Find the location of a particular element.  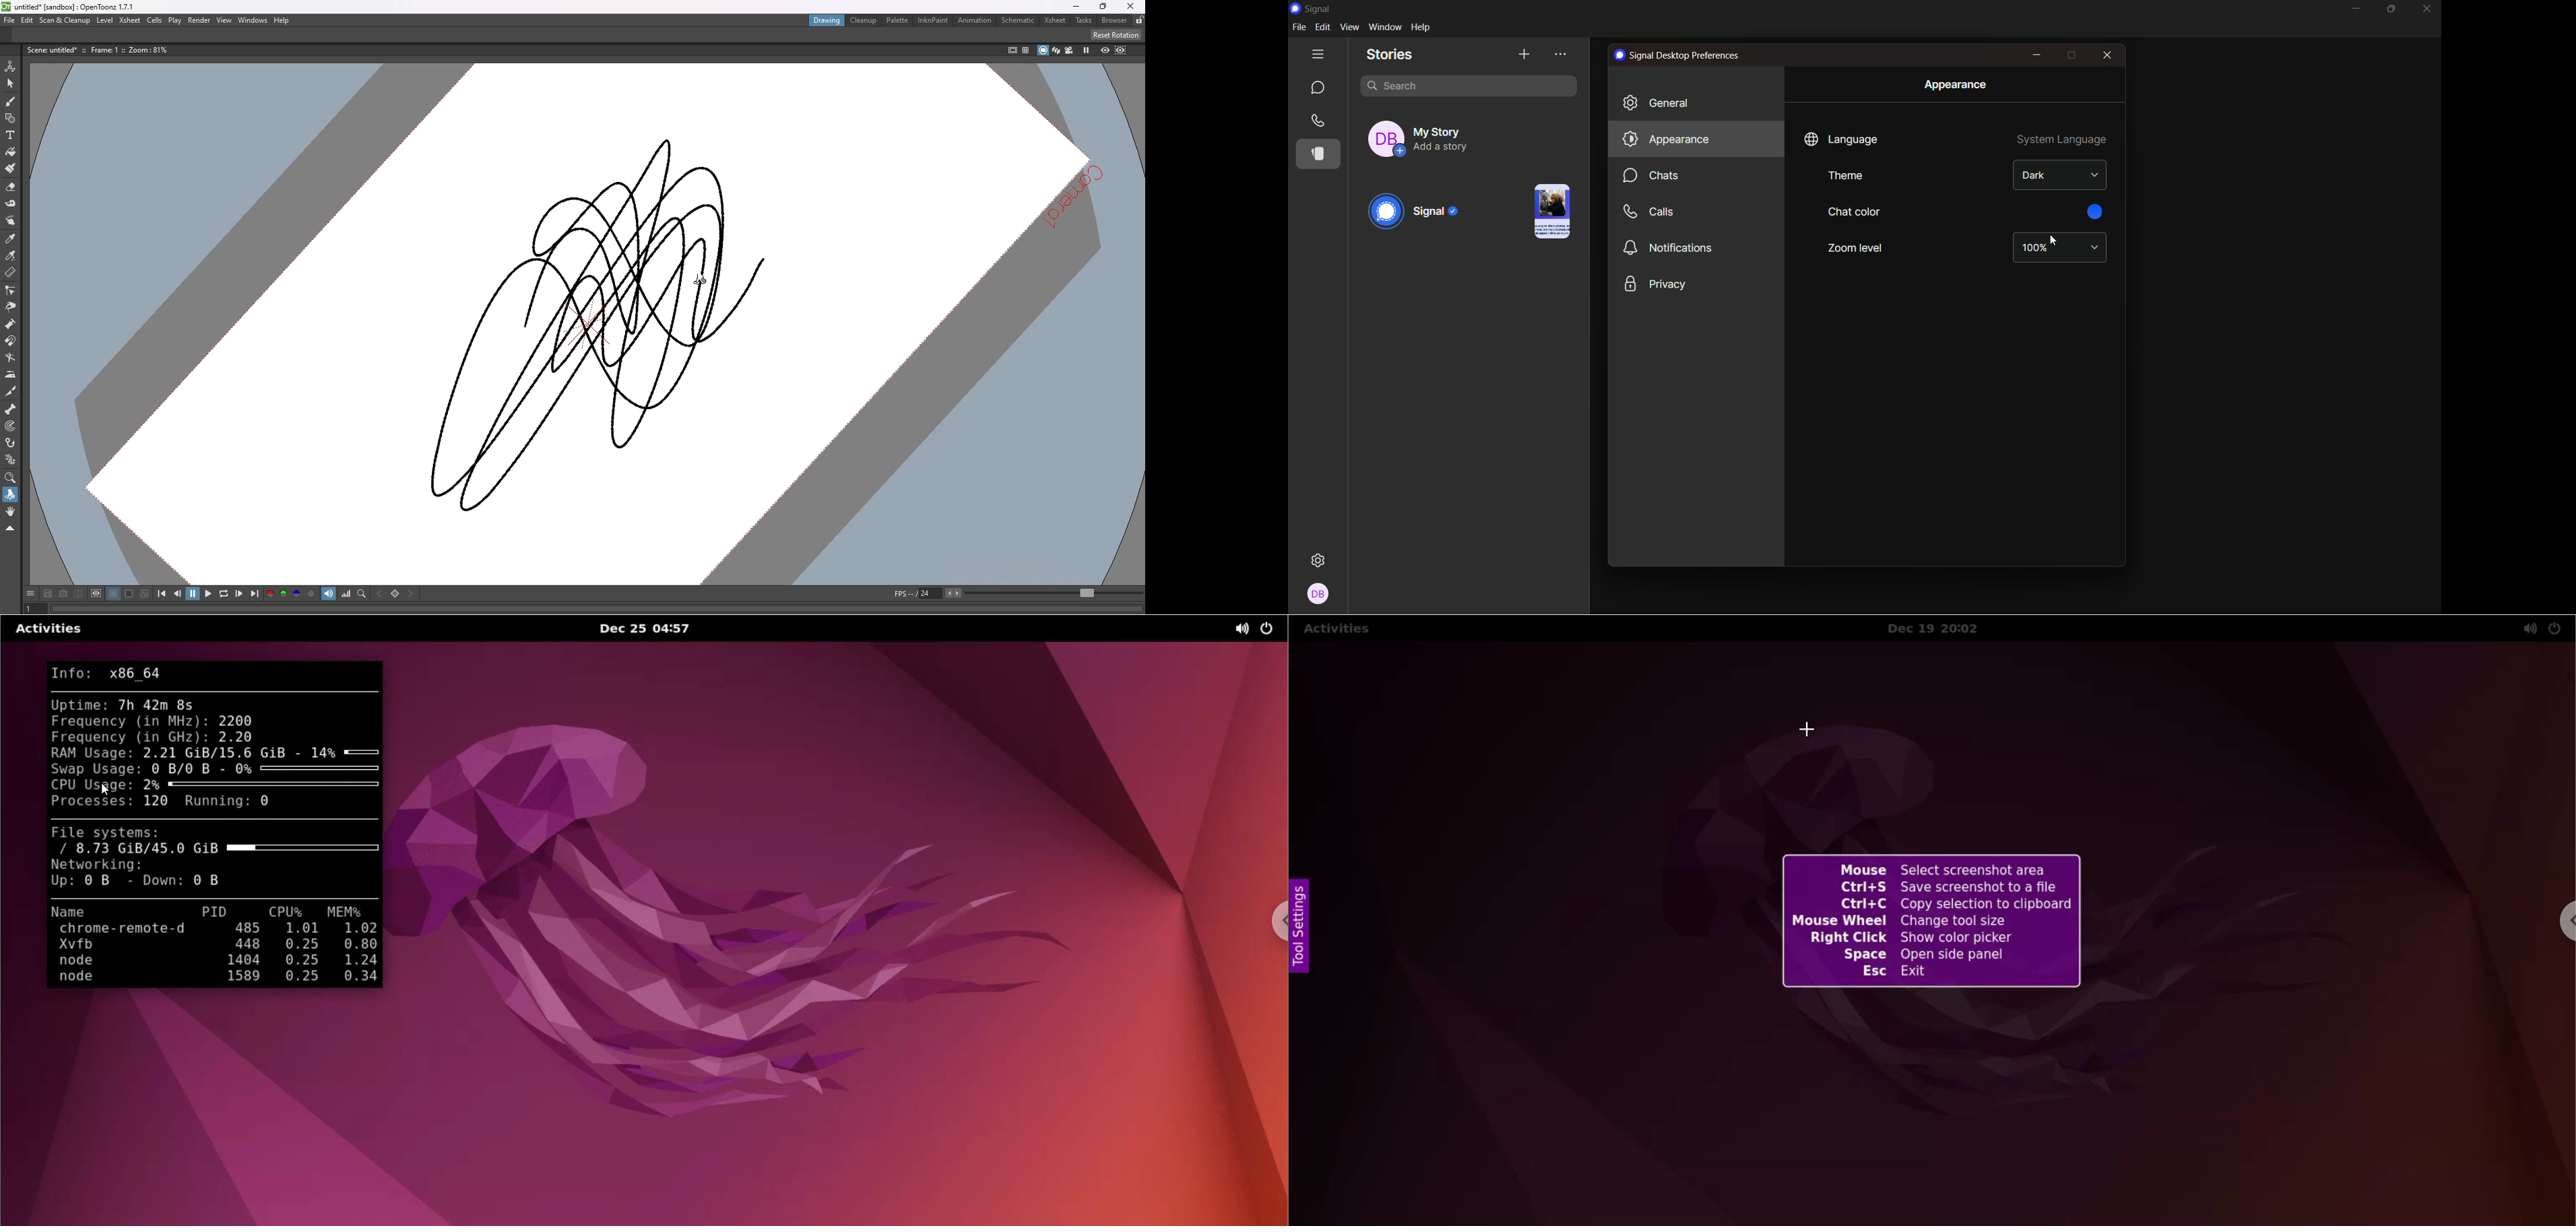

light is located at coordinates (2059, 174).